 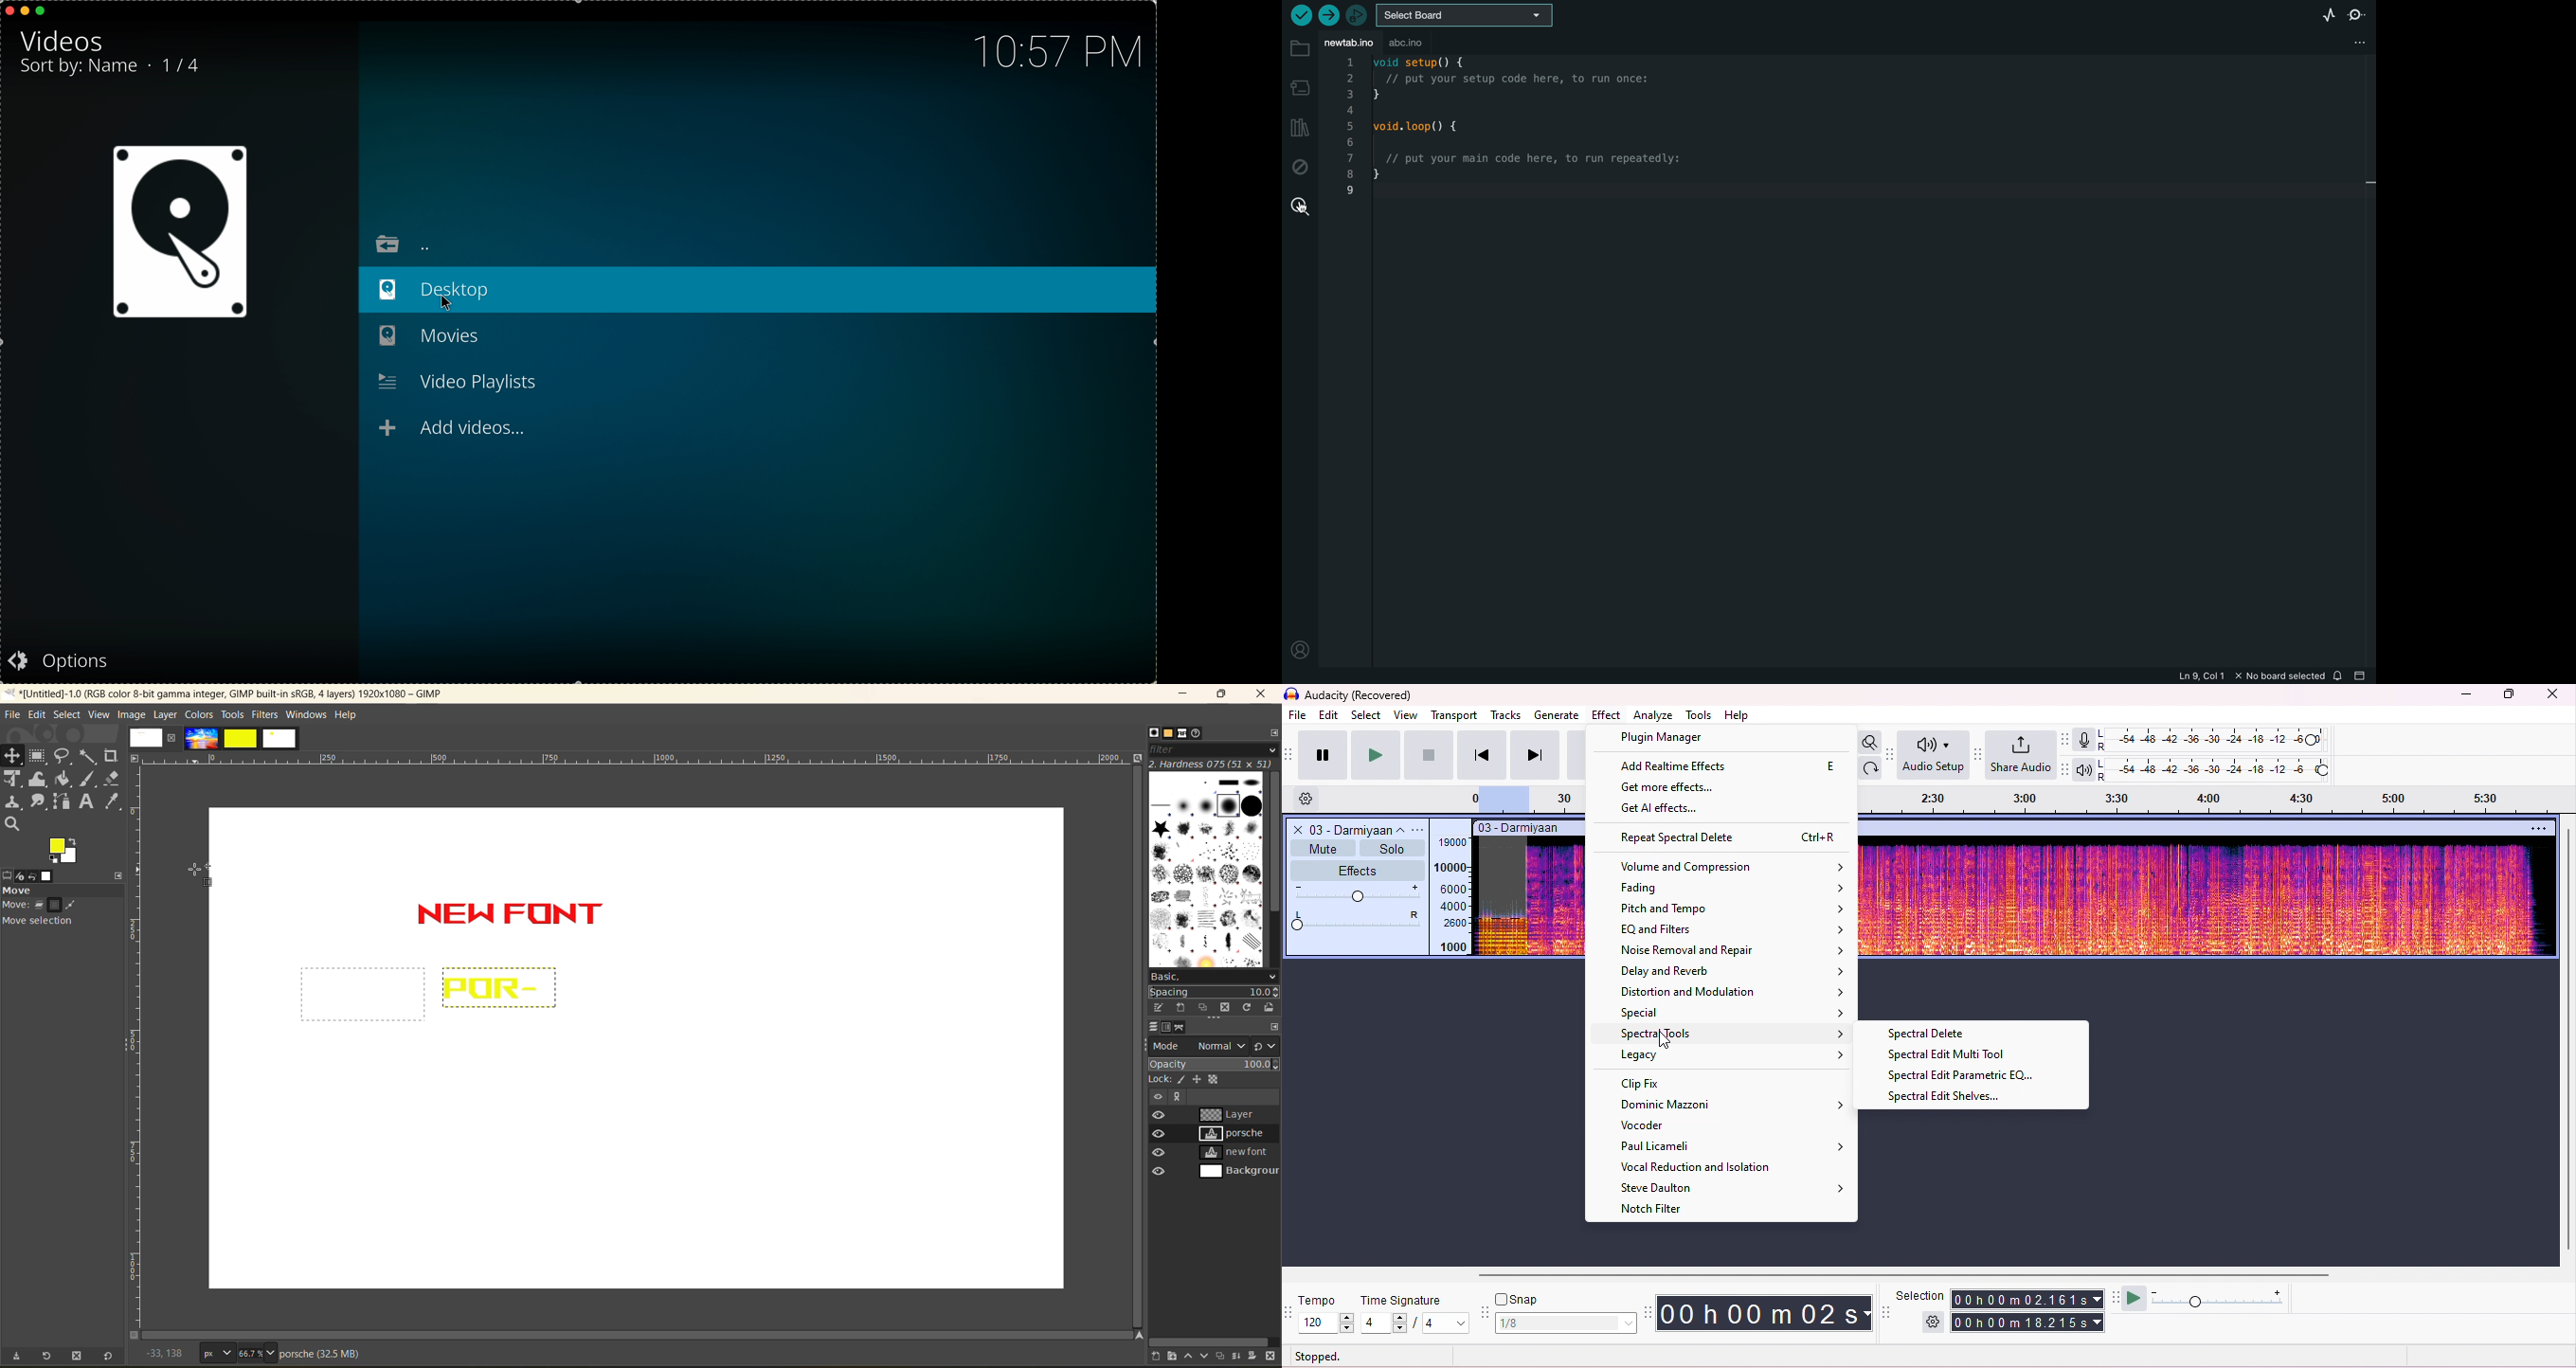 I want to click on 66.7%, so click(x=257, y=1353).